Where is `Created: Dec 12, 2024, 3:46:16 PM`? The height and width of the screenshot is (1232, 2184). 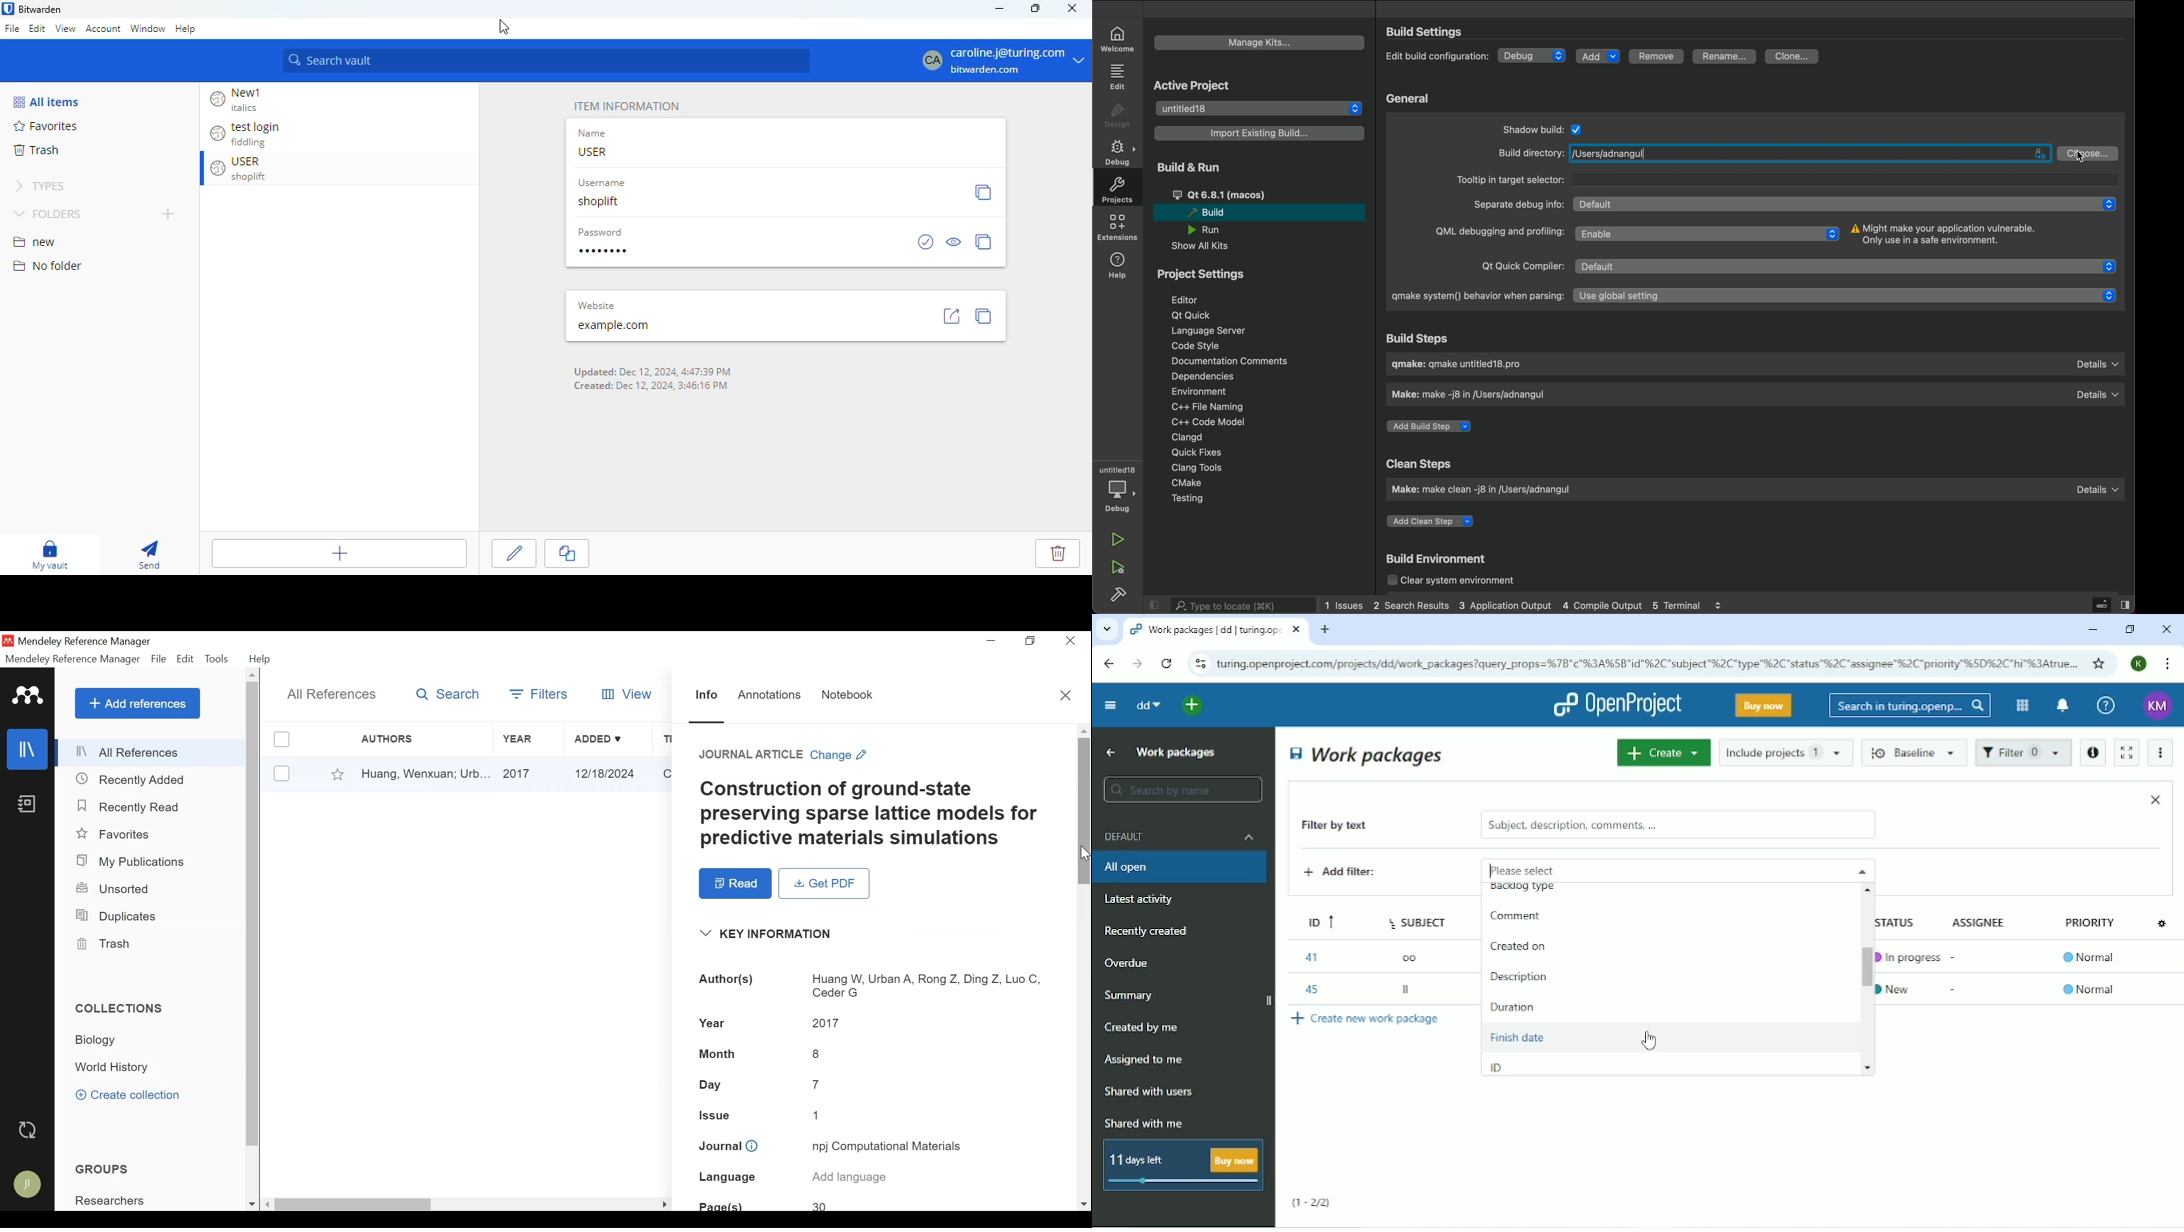 Created: Dec 12, 2024, 3:46:16 PM is located at coordinates (652, 386).